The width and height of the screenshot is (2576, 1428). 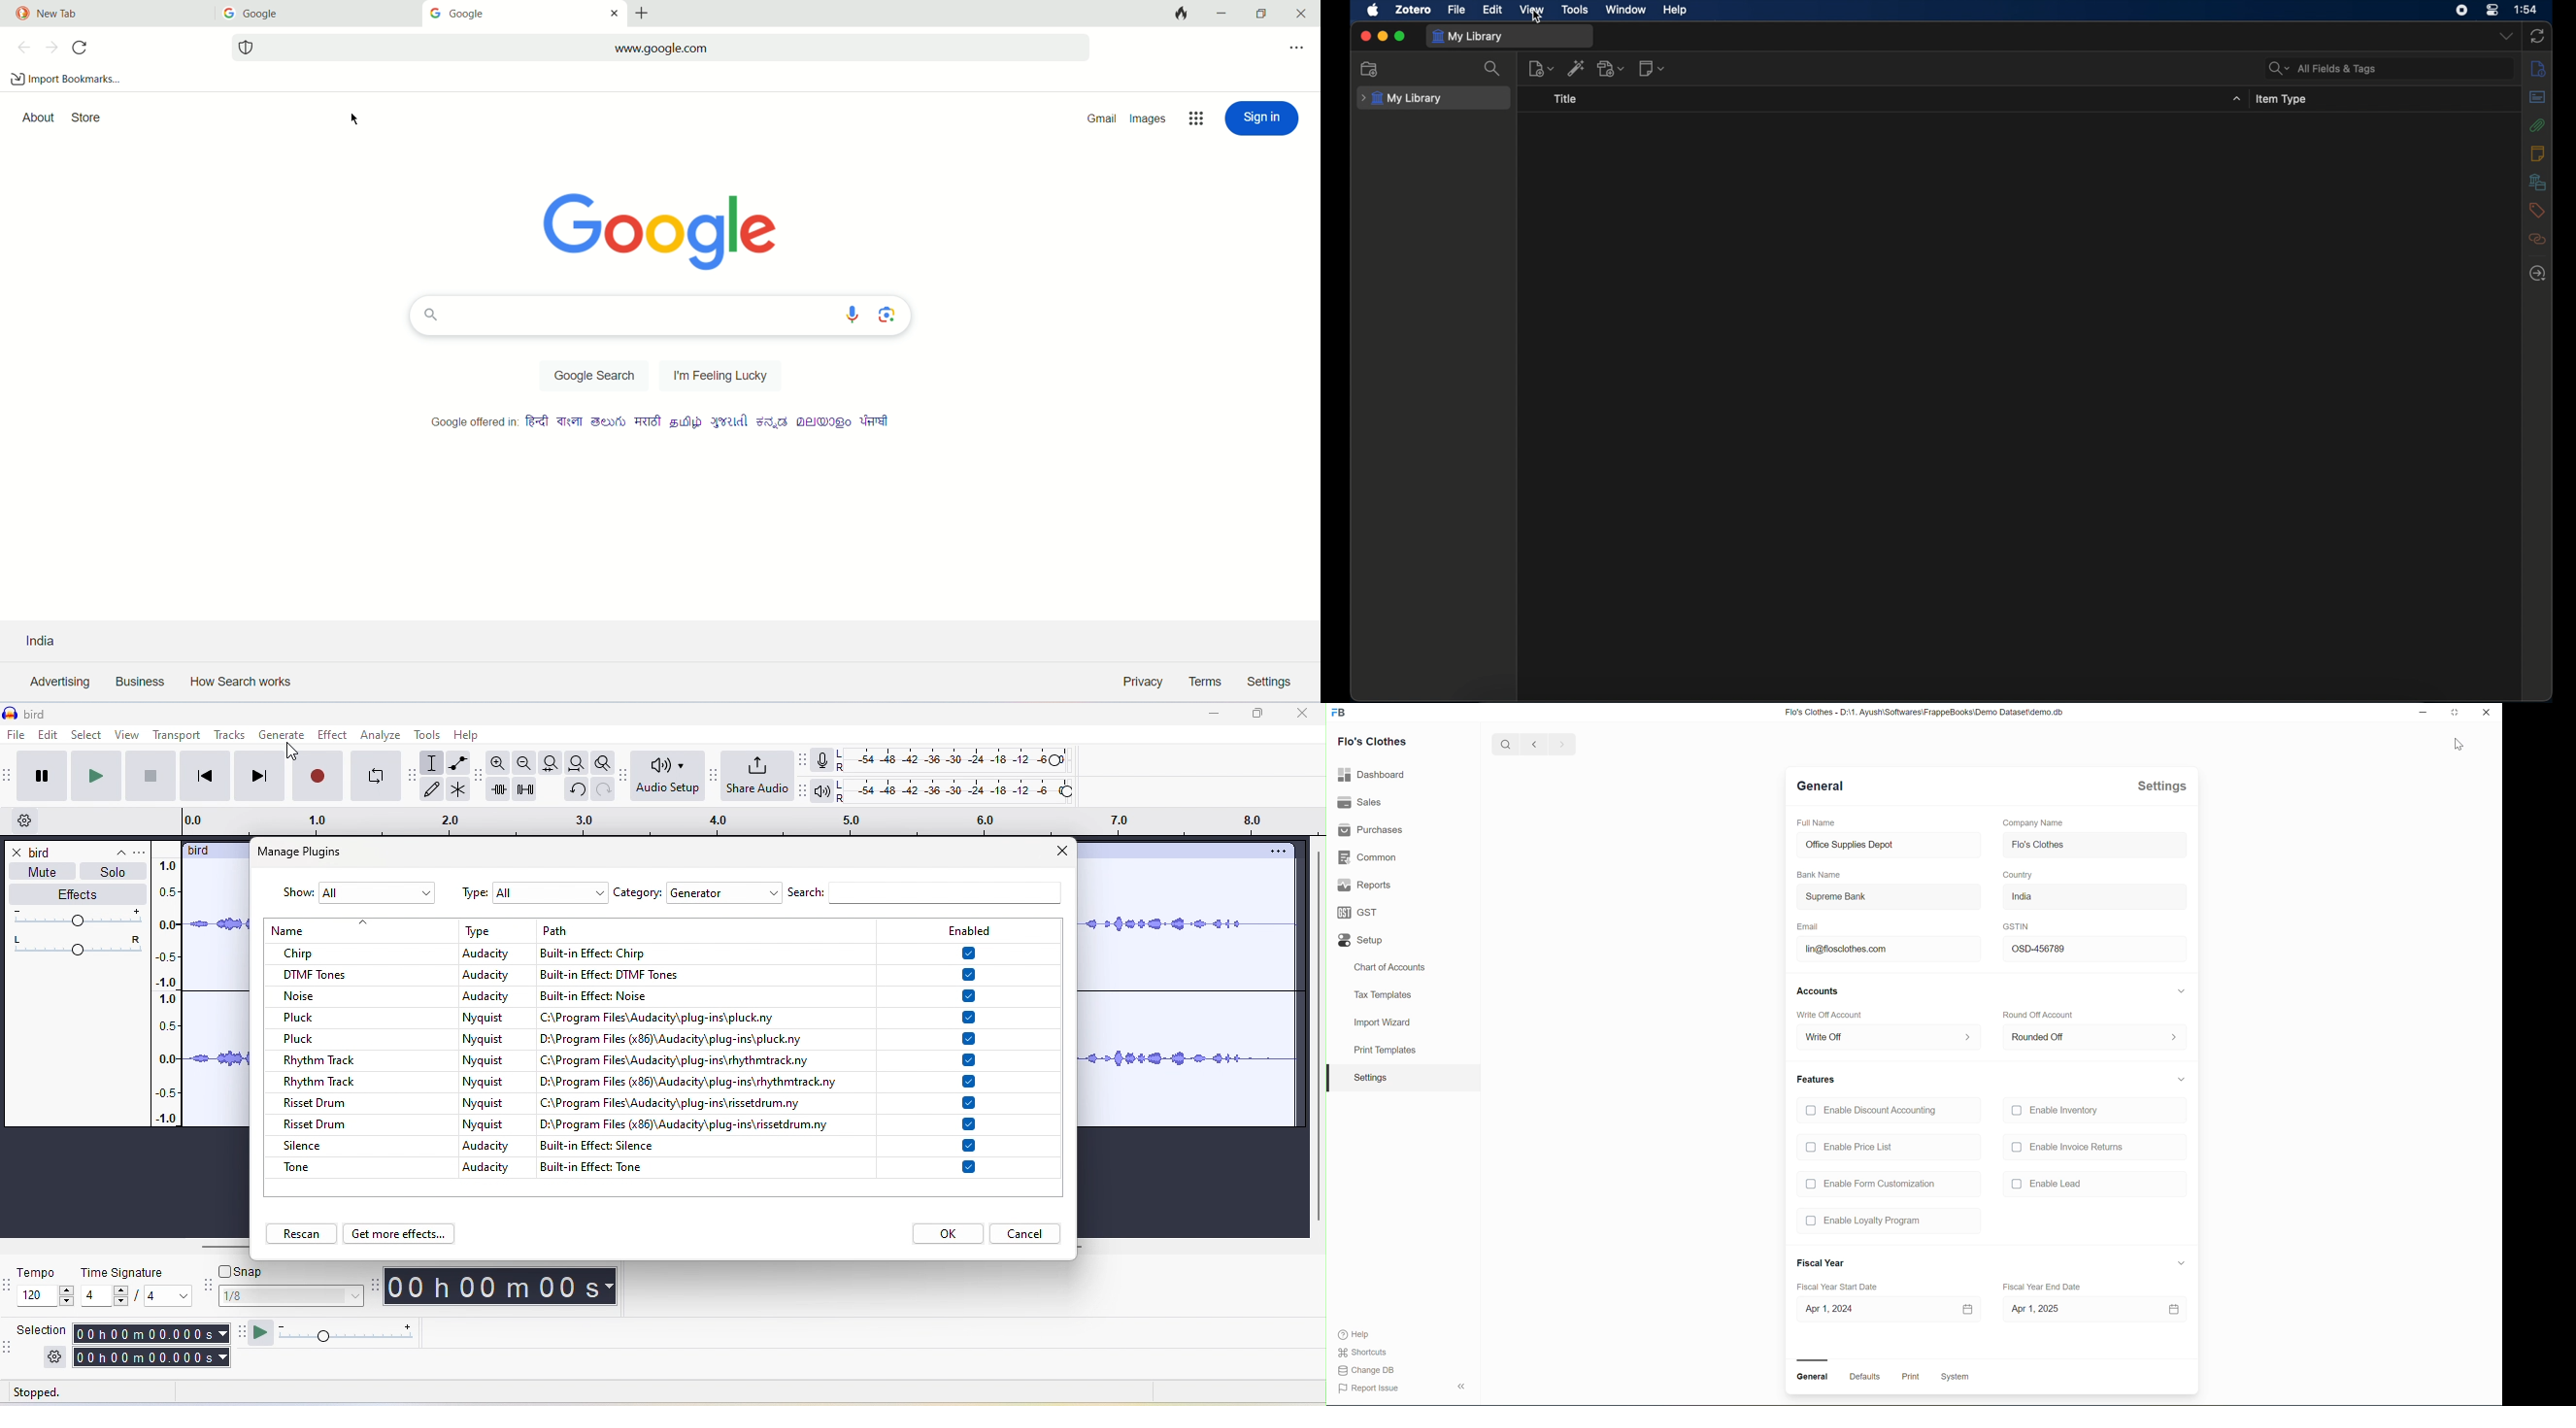 What do you see at coordinates (385, 736) in the screenshot?
I see `analyze` at bounding box center [385, 736].